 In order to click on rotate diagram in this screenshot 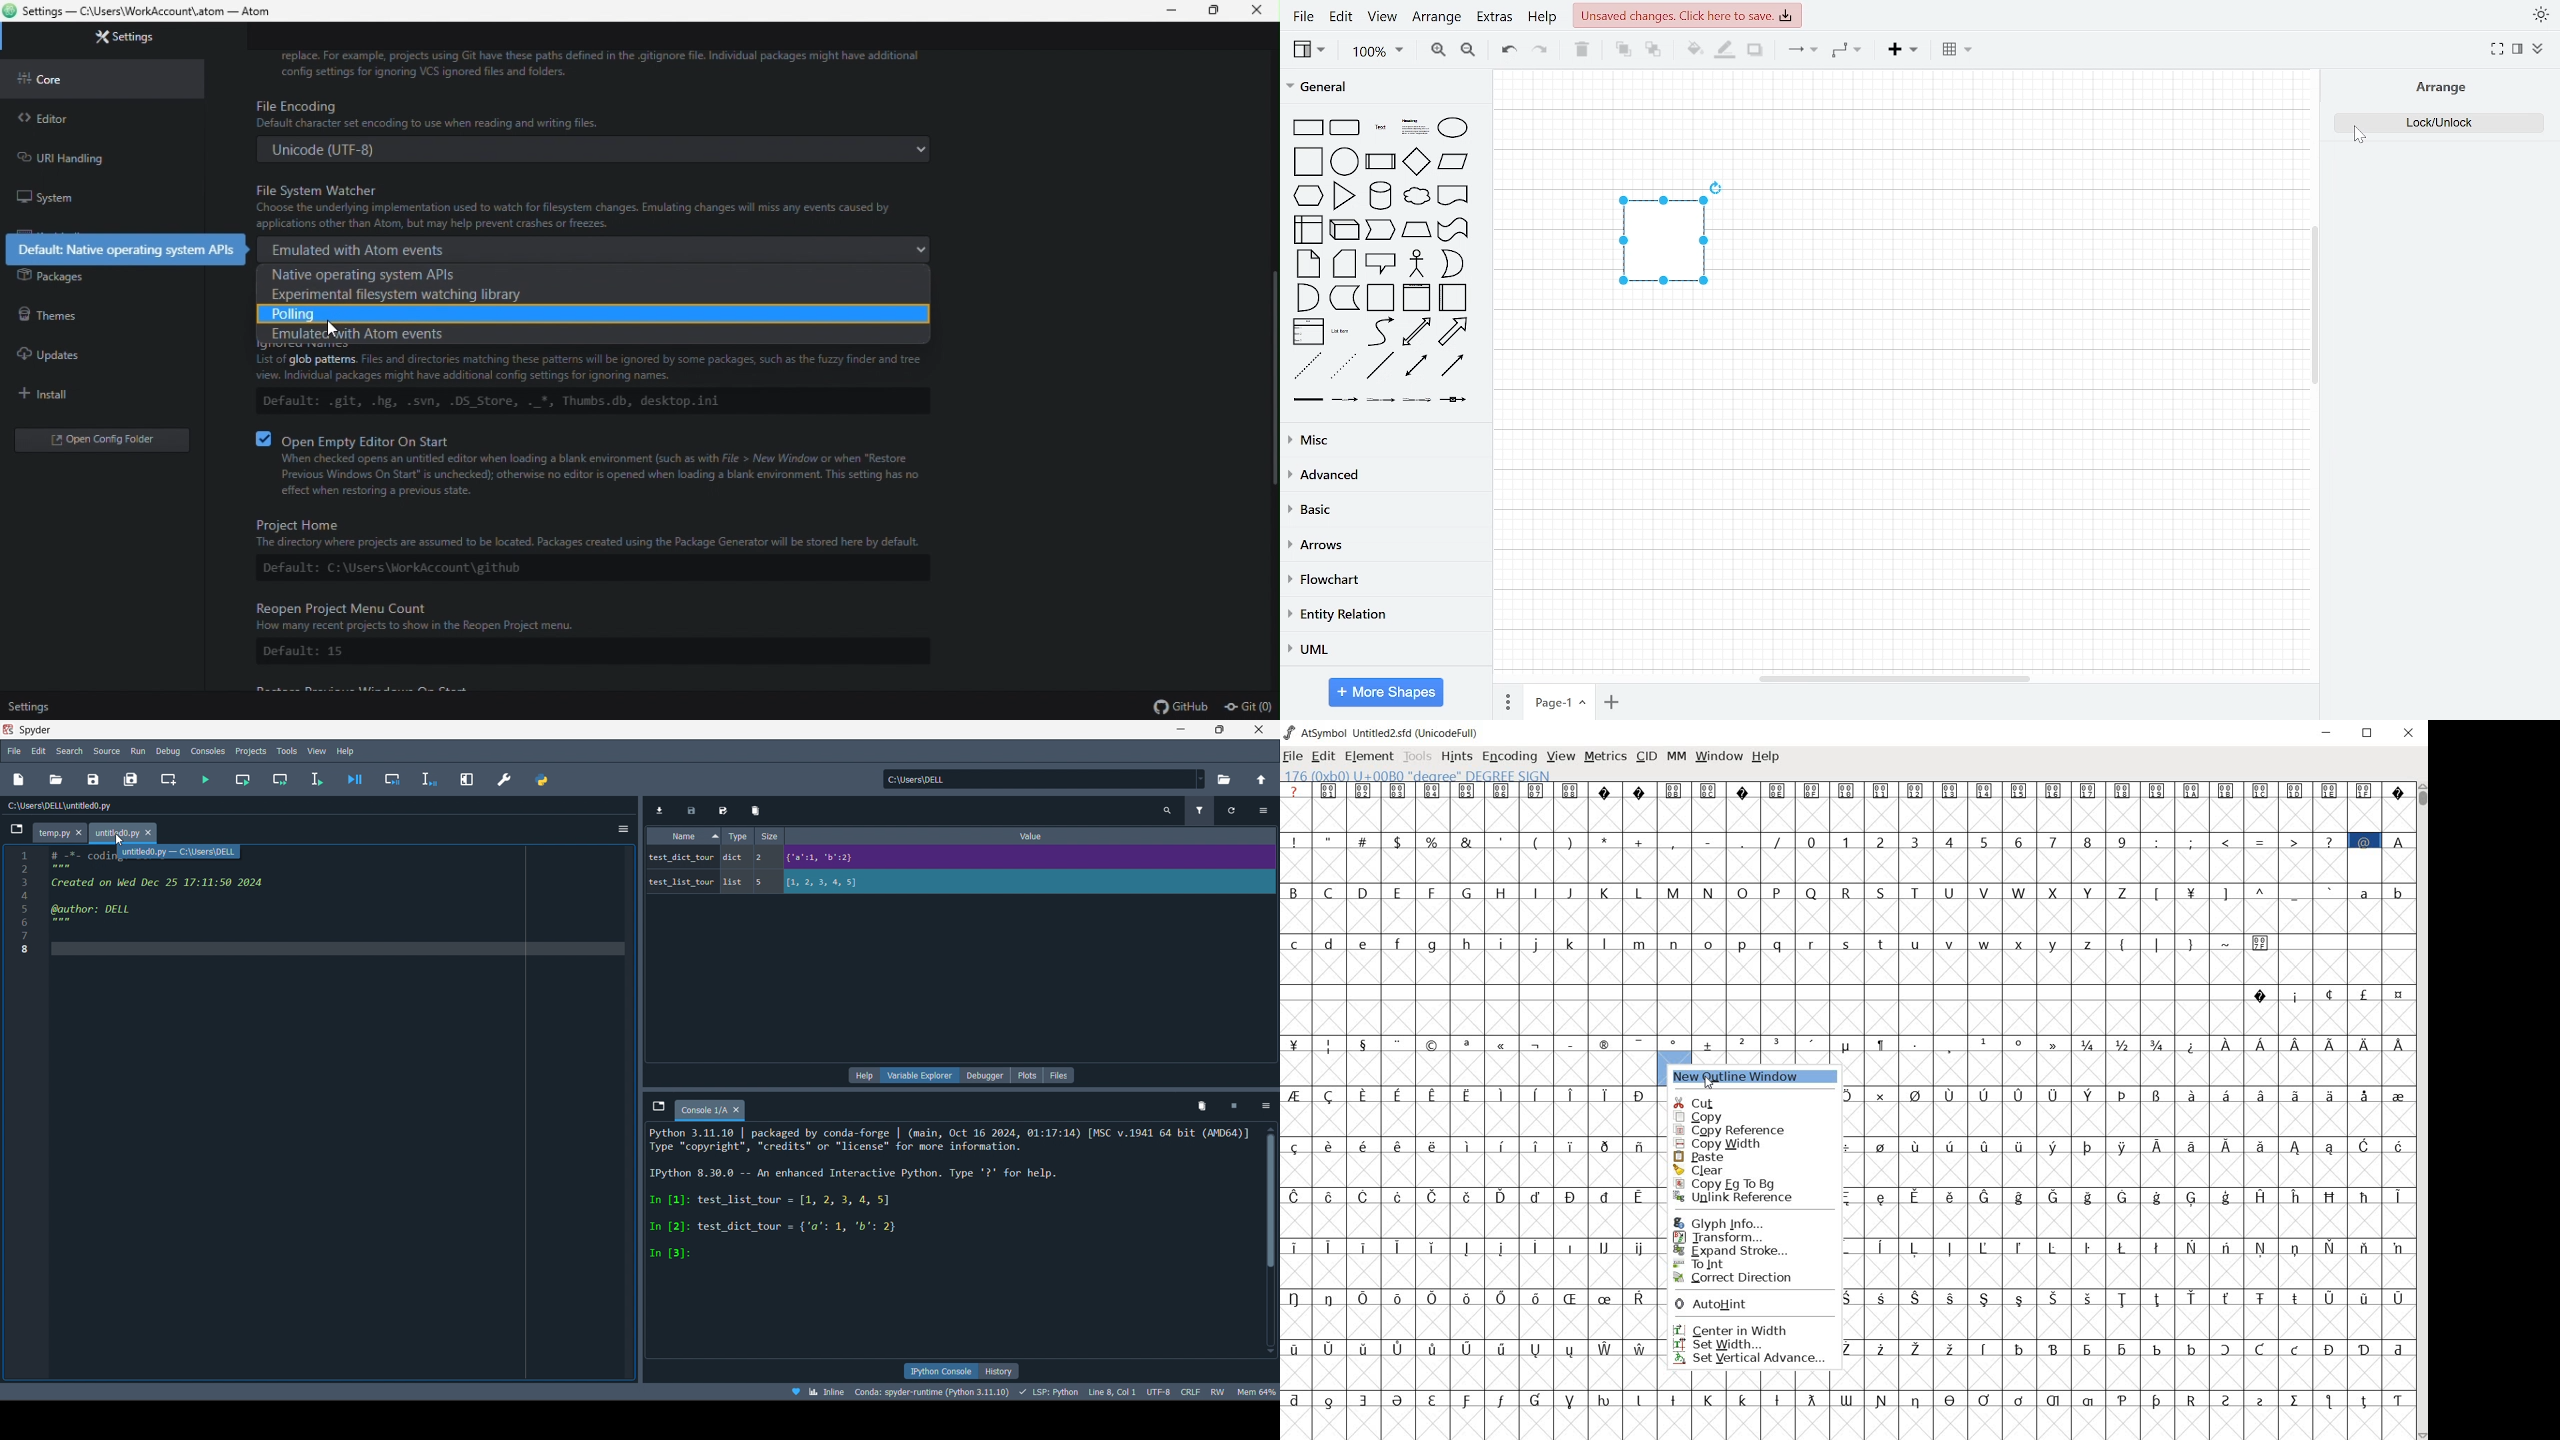, I will do `click(1717, 187)`.